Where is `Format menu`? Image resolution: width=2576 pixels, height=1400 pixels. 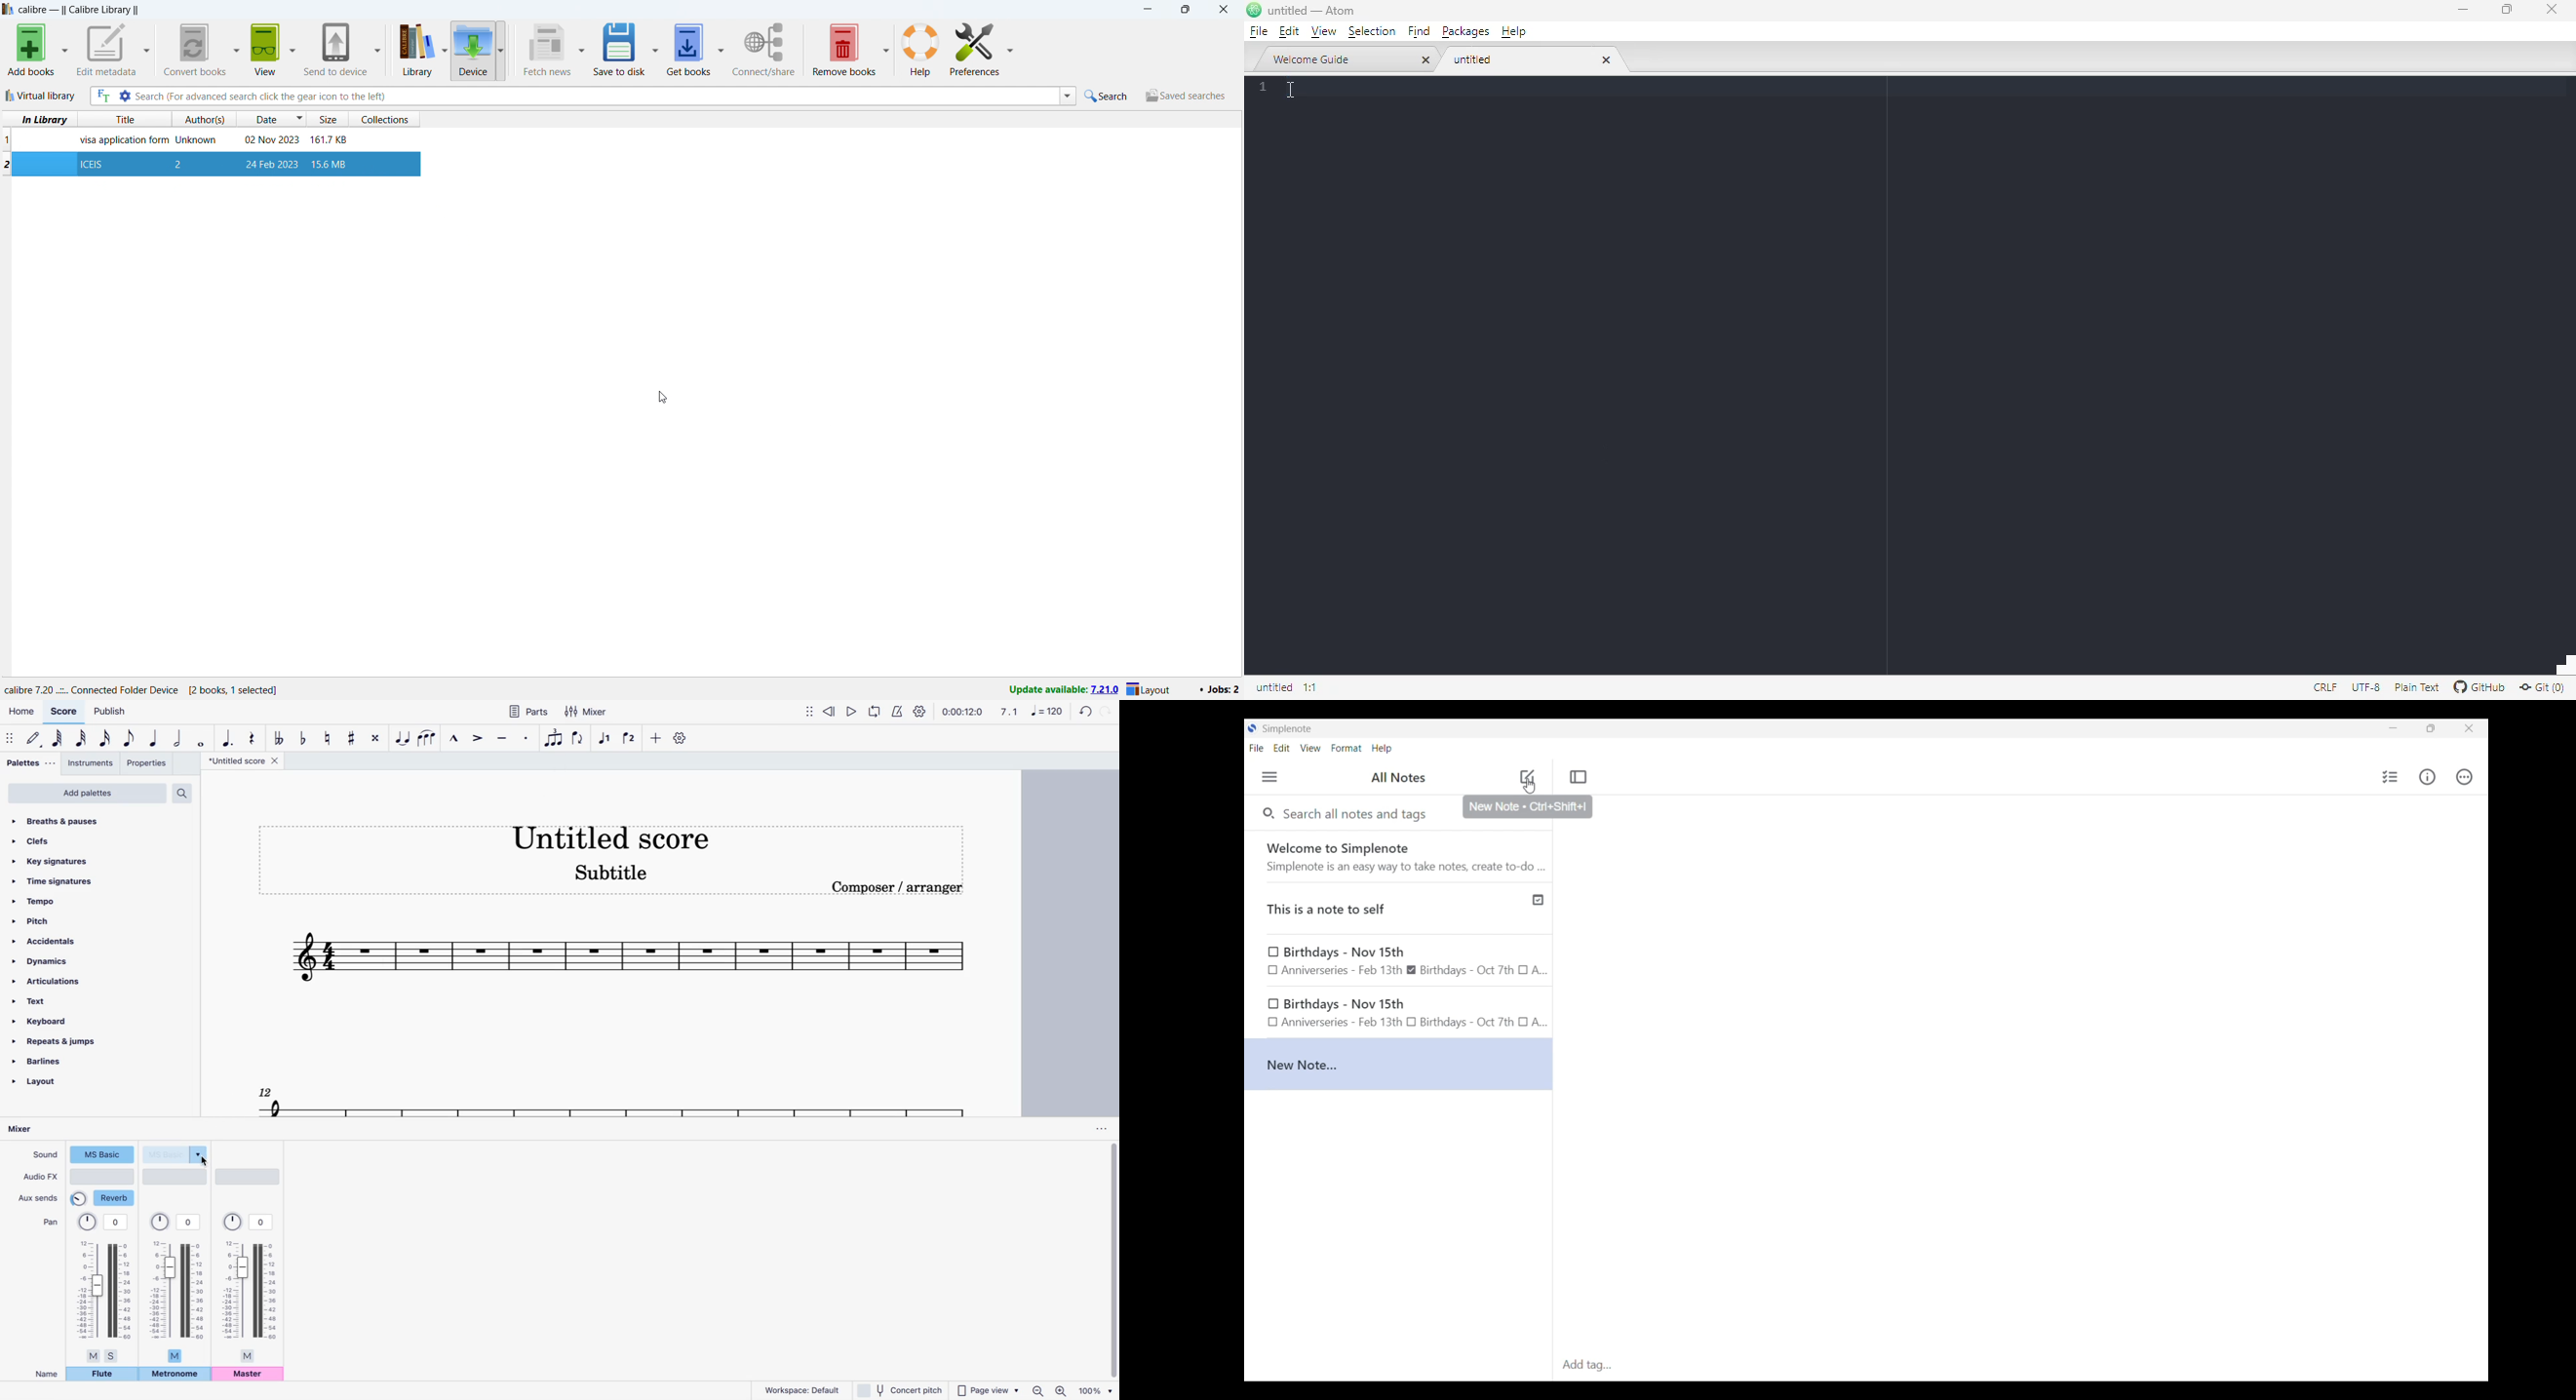
Format menu is located at coordinates (1347, 748).